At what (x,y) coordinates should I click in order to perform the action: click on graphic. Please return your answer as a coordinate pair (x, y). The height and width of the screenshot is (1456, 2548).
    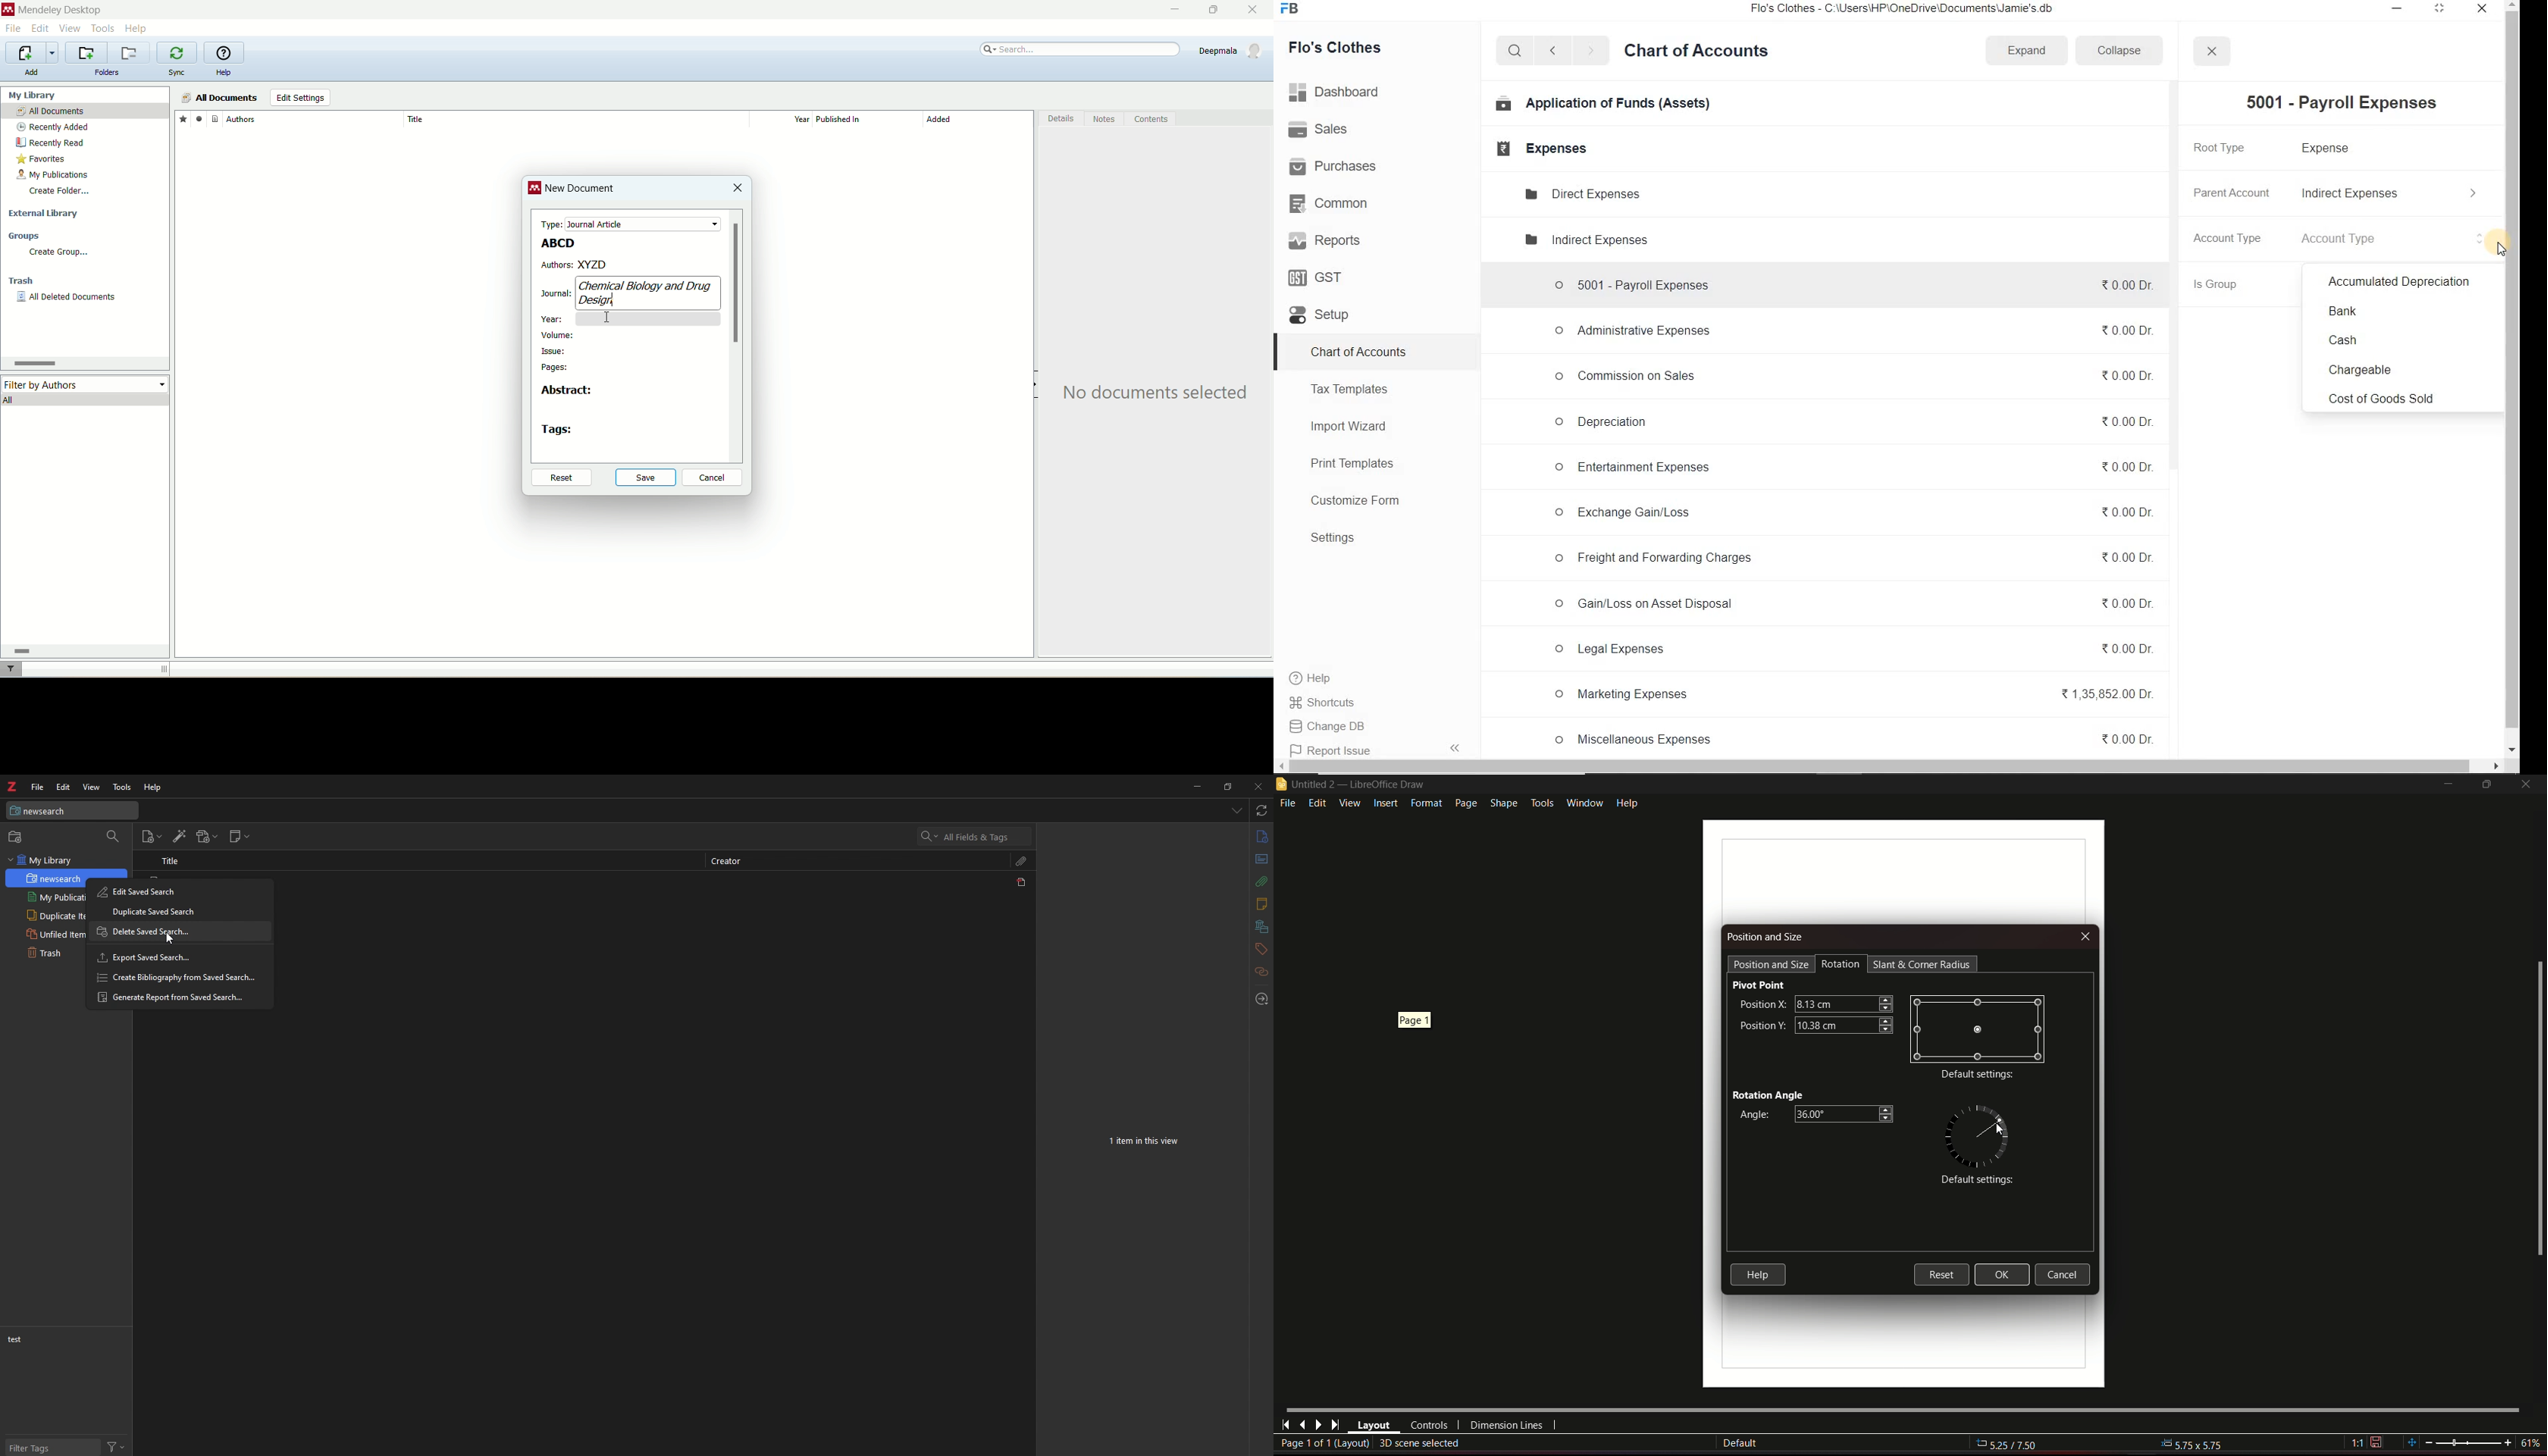
    Looking at the image, I should click on (1978, 1029).